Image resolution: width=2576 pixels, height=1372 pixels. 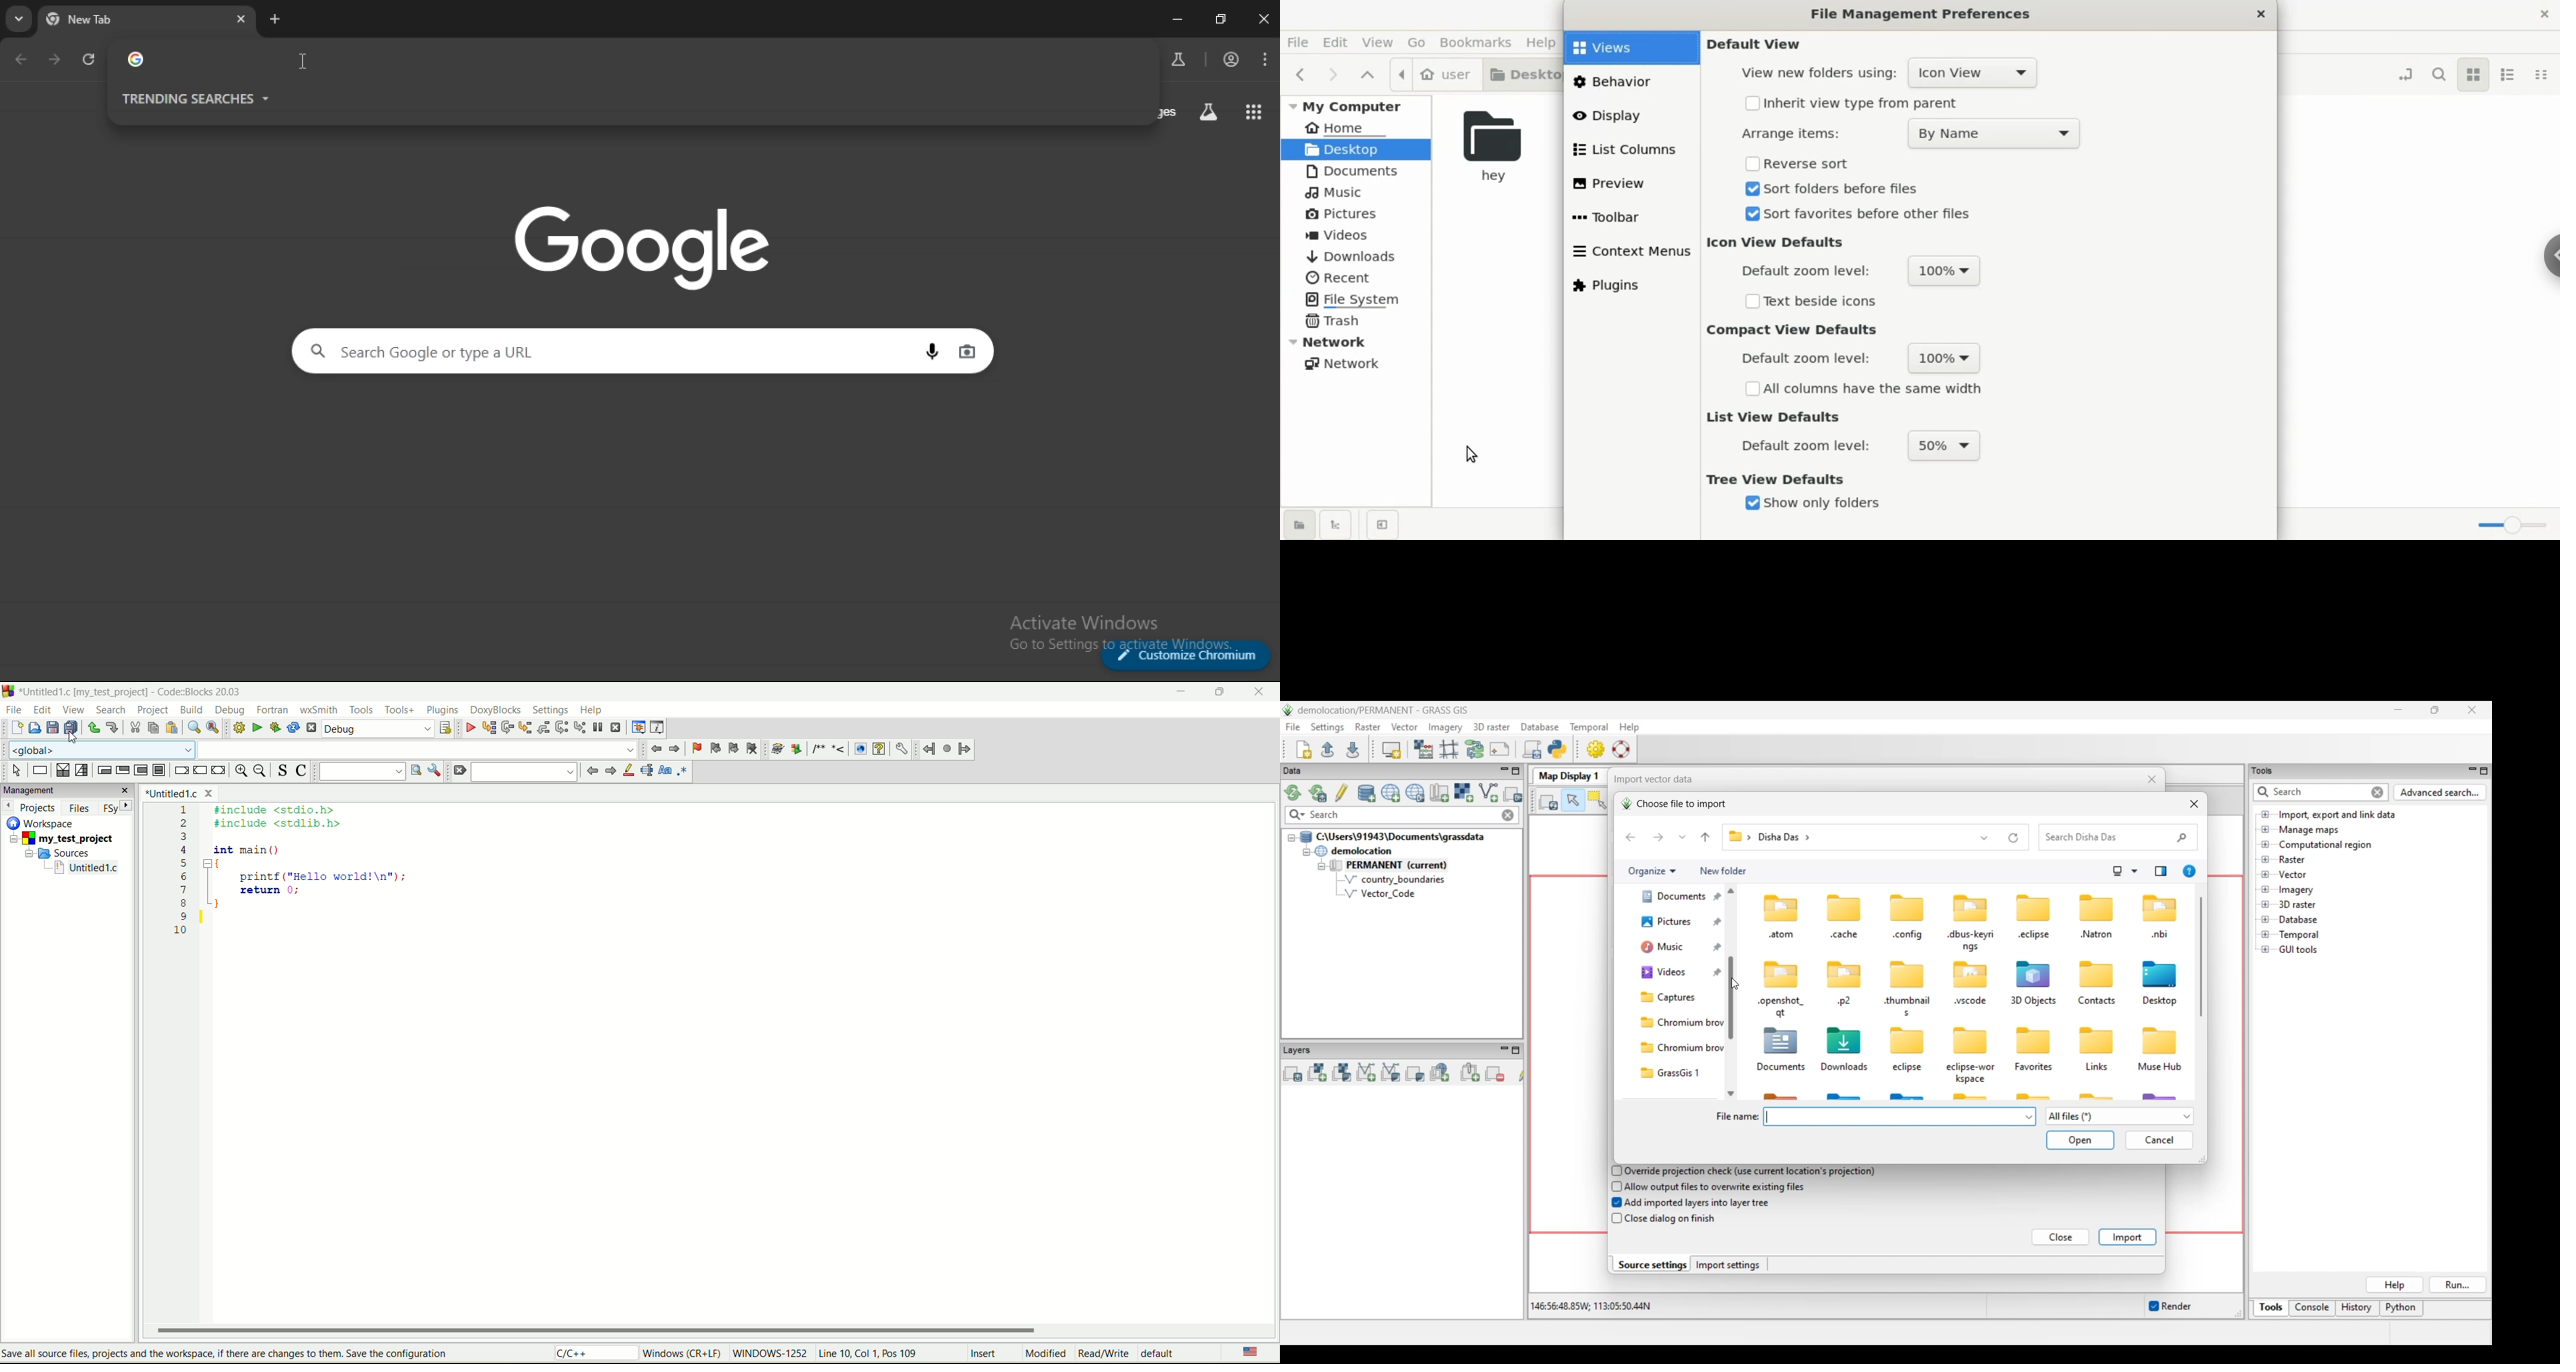 I want to click on break instruction, so click(x=181, y=770).